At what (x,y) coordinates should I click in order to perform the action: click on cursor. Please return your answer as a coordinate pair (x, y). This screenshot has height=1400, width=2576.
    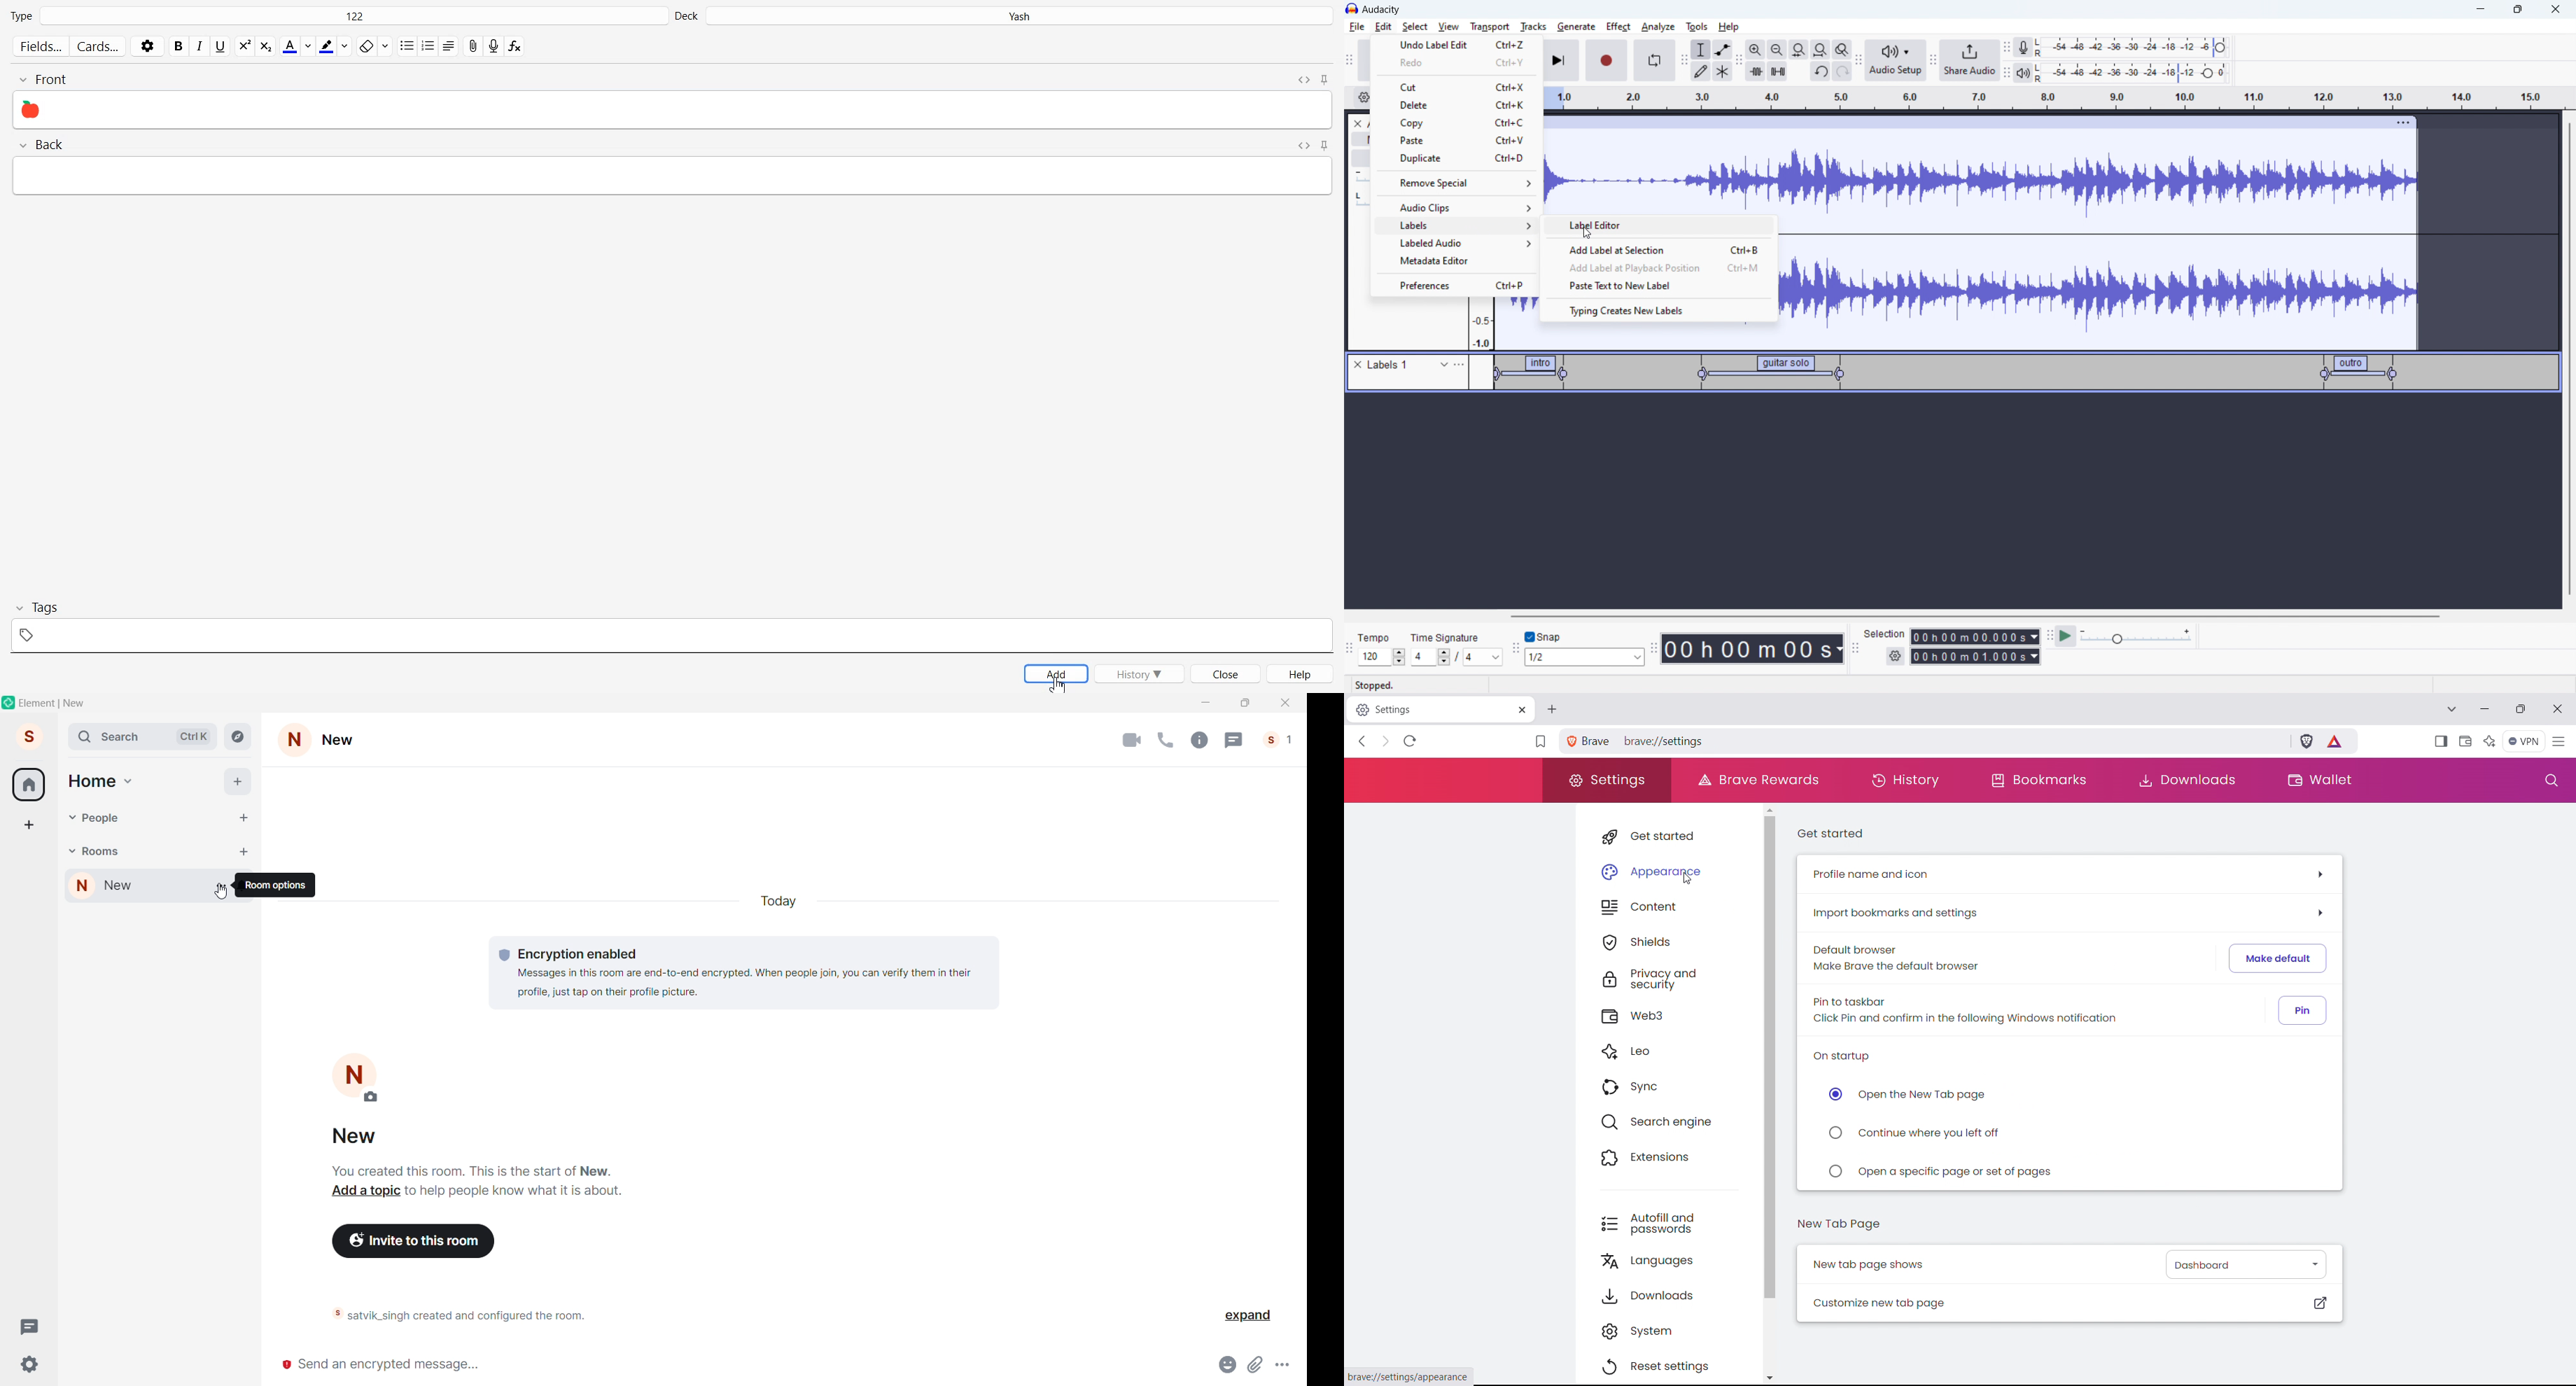
    Looking at the image, I should click on (1591, 232).